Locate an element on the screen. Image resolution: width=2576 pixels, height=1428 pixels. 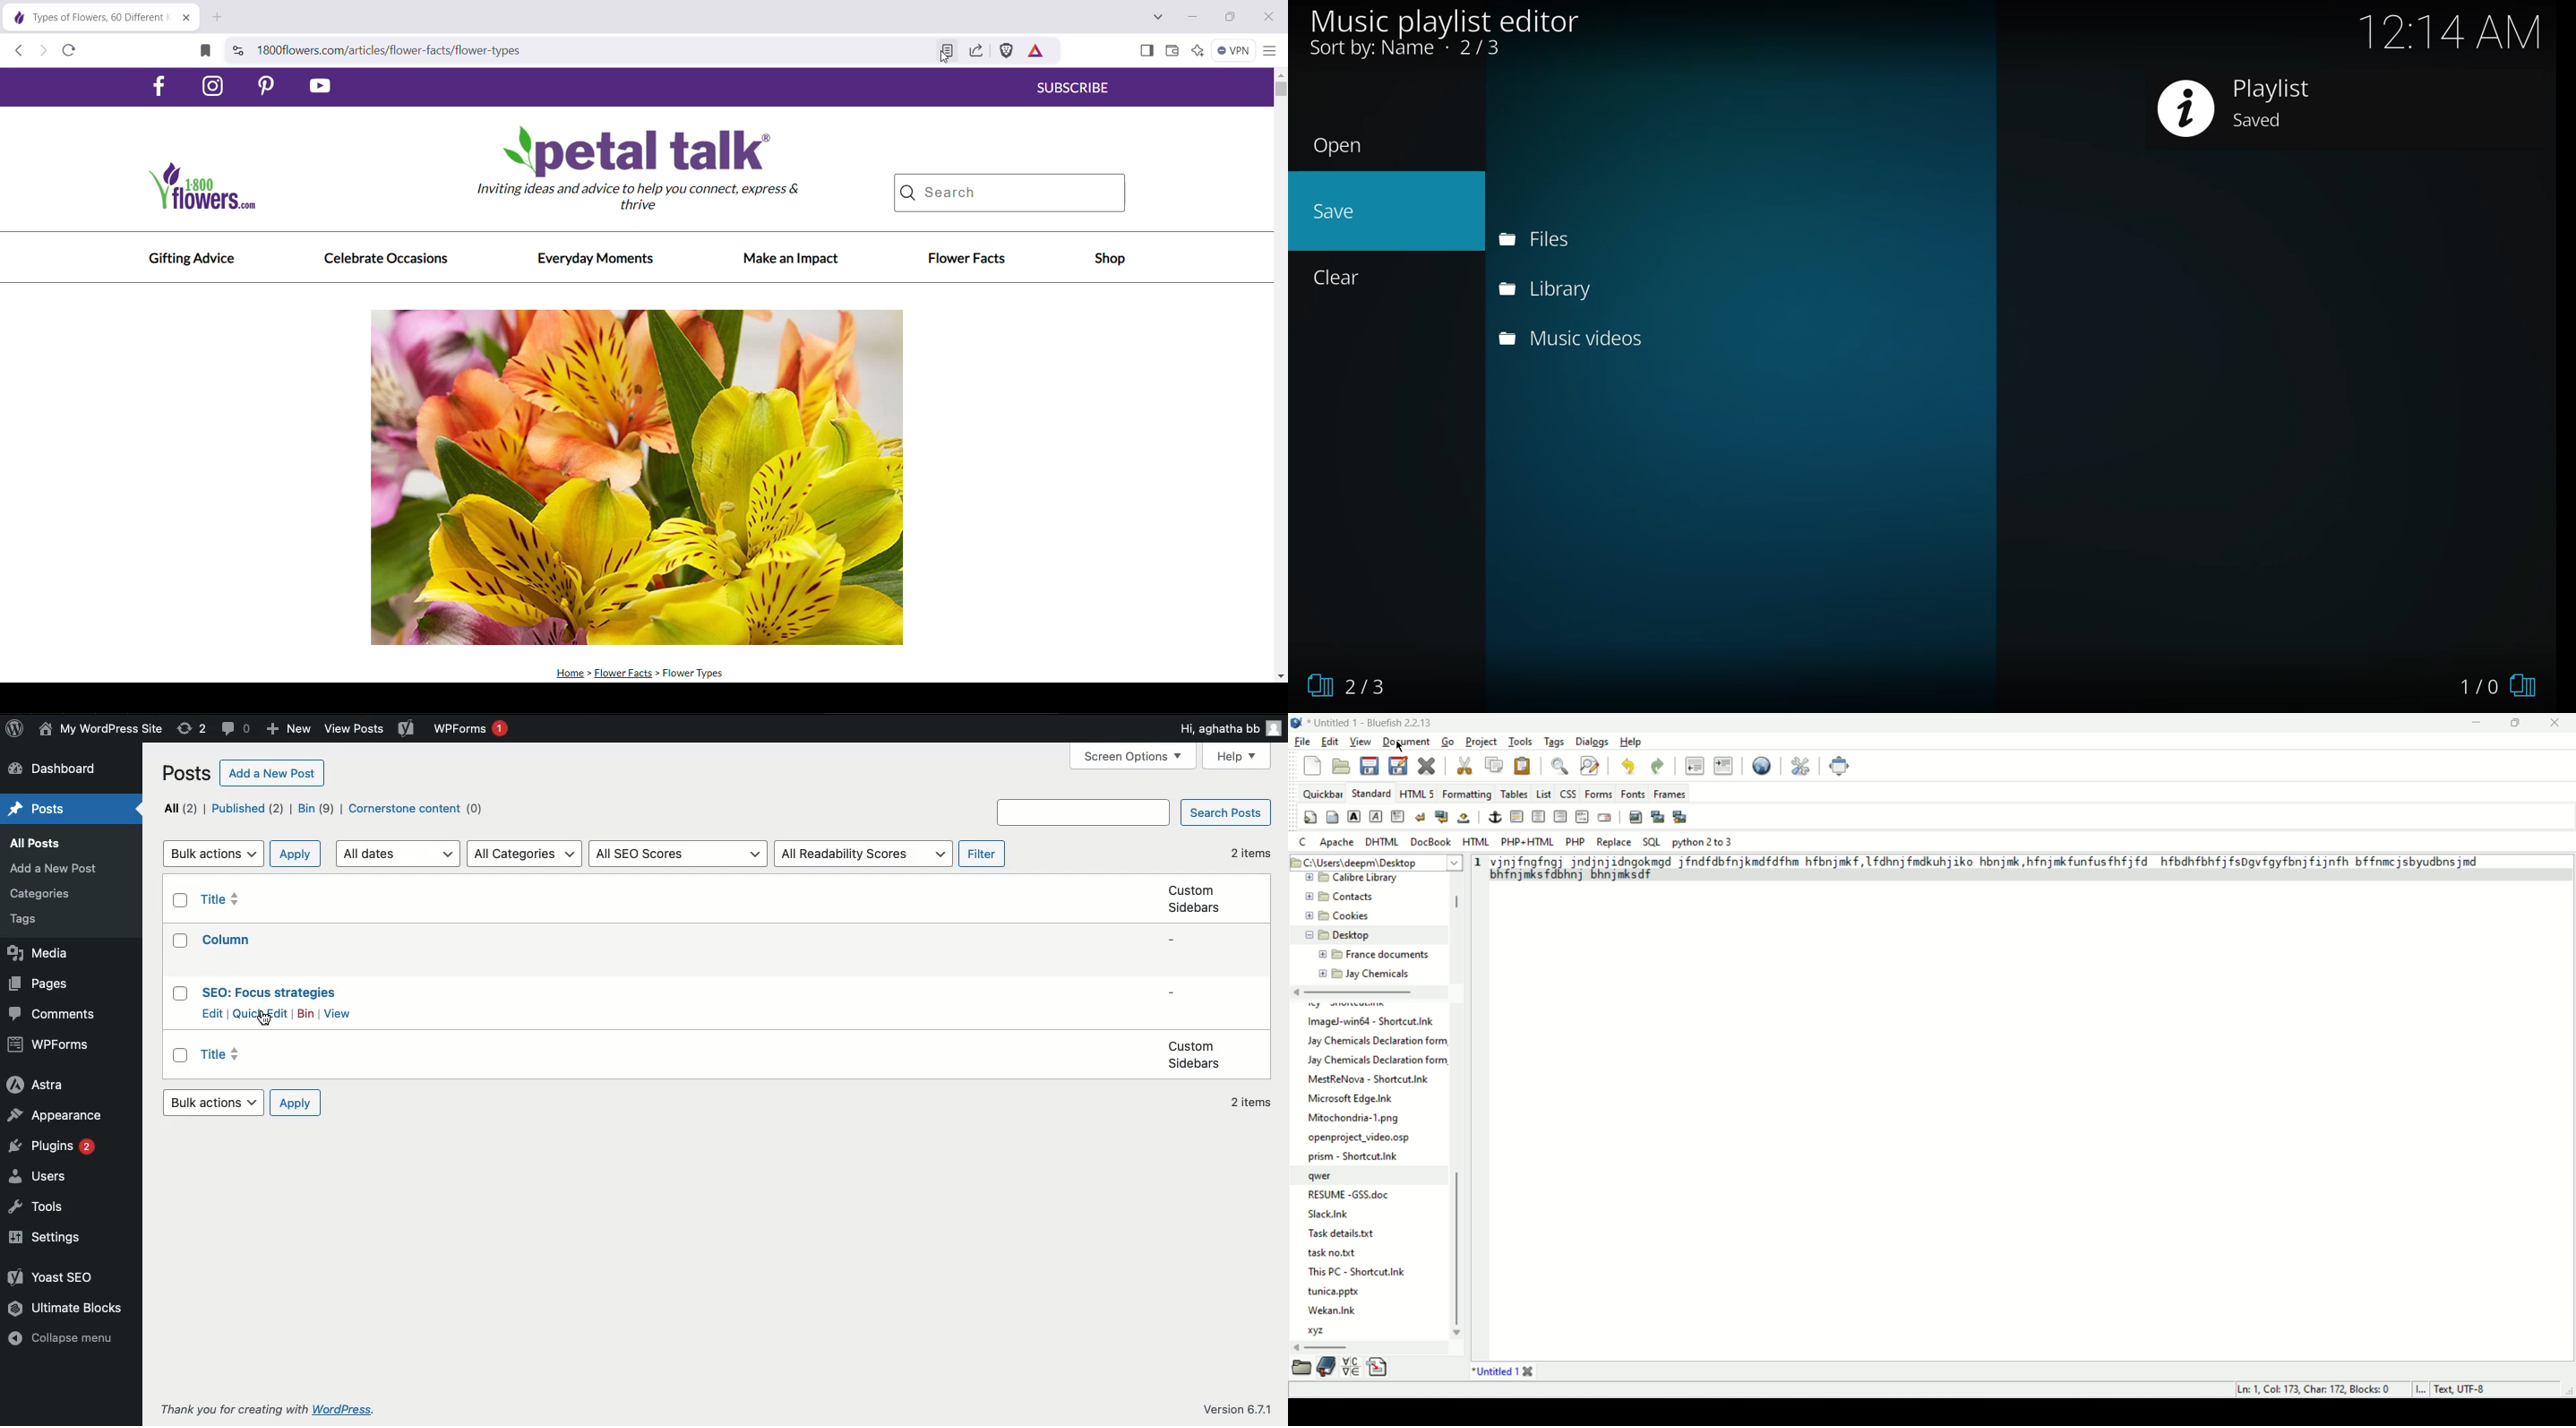
1/0 is located at coordinates (2501, 686).